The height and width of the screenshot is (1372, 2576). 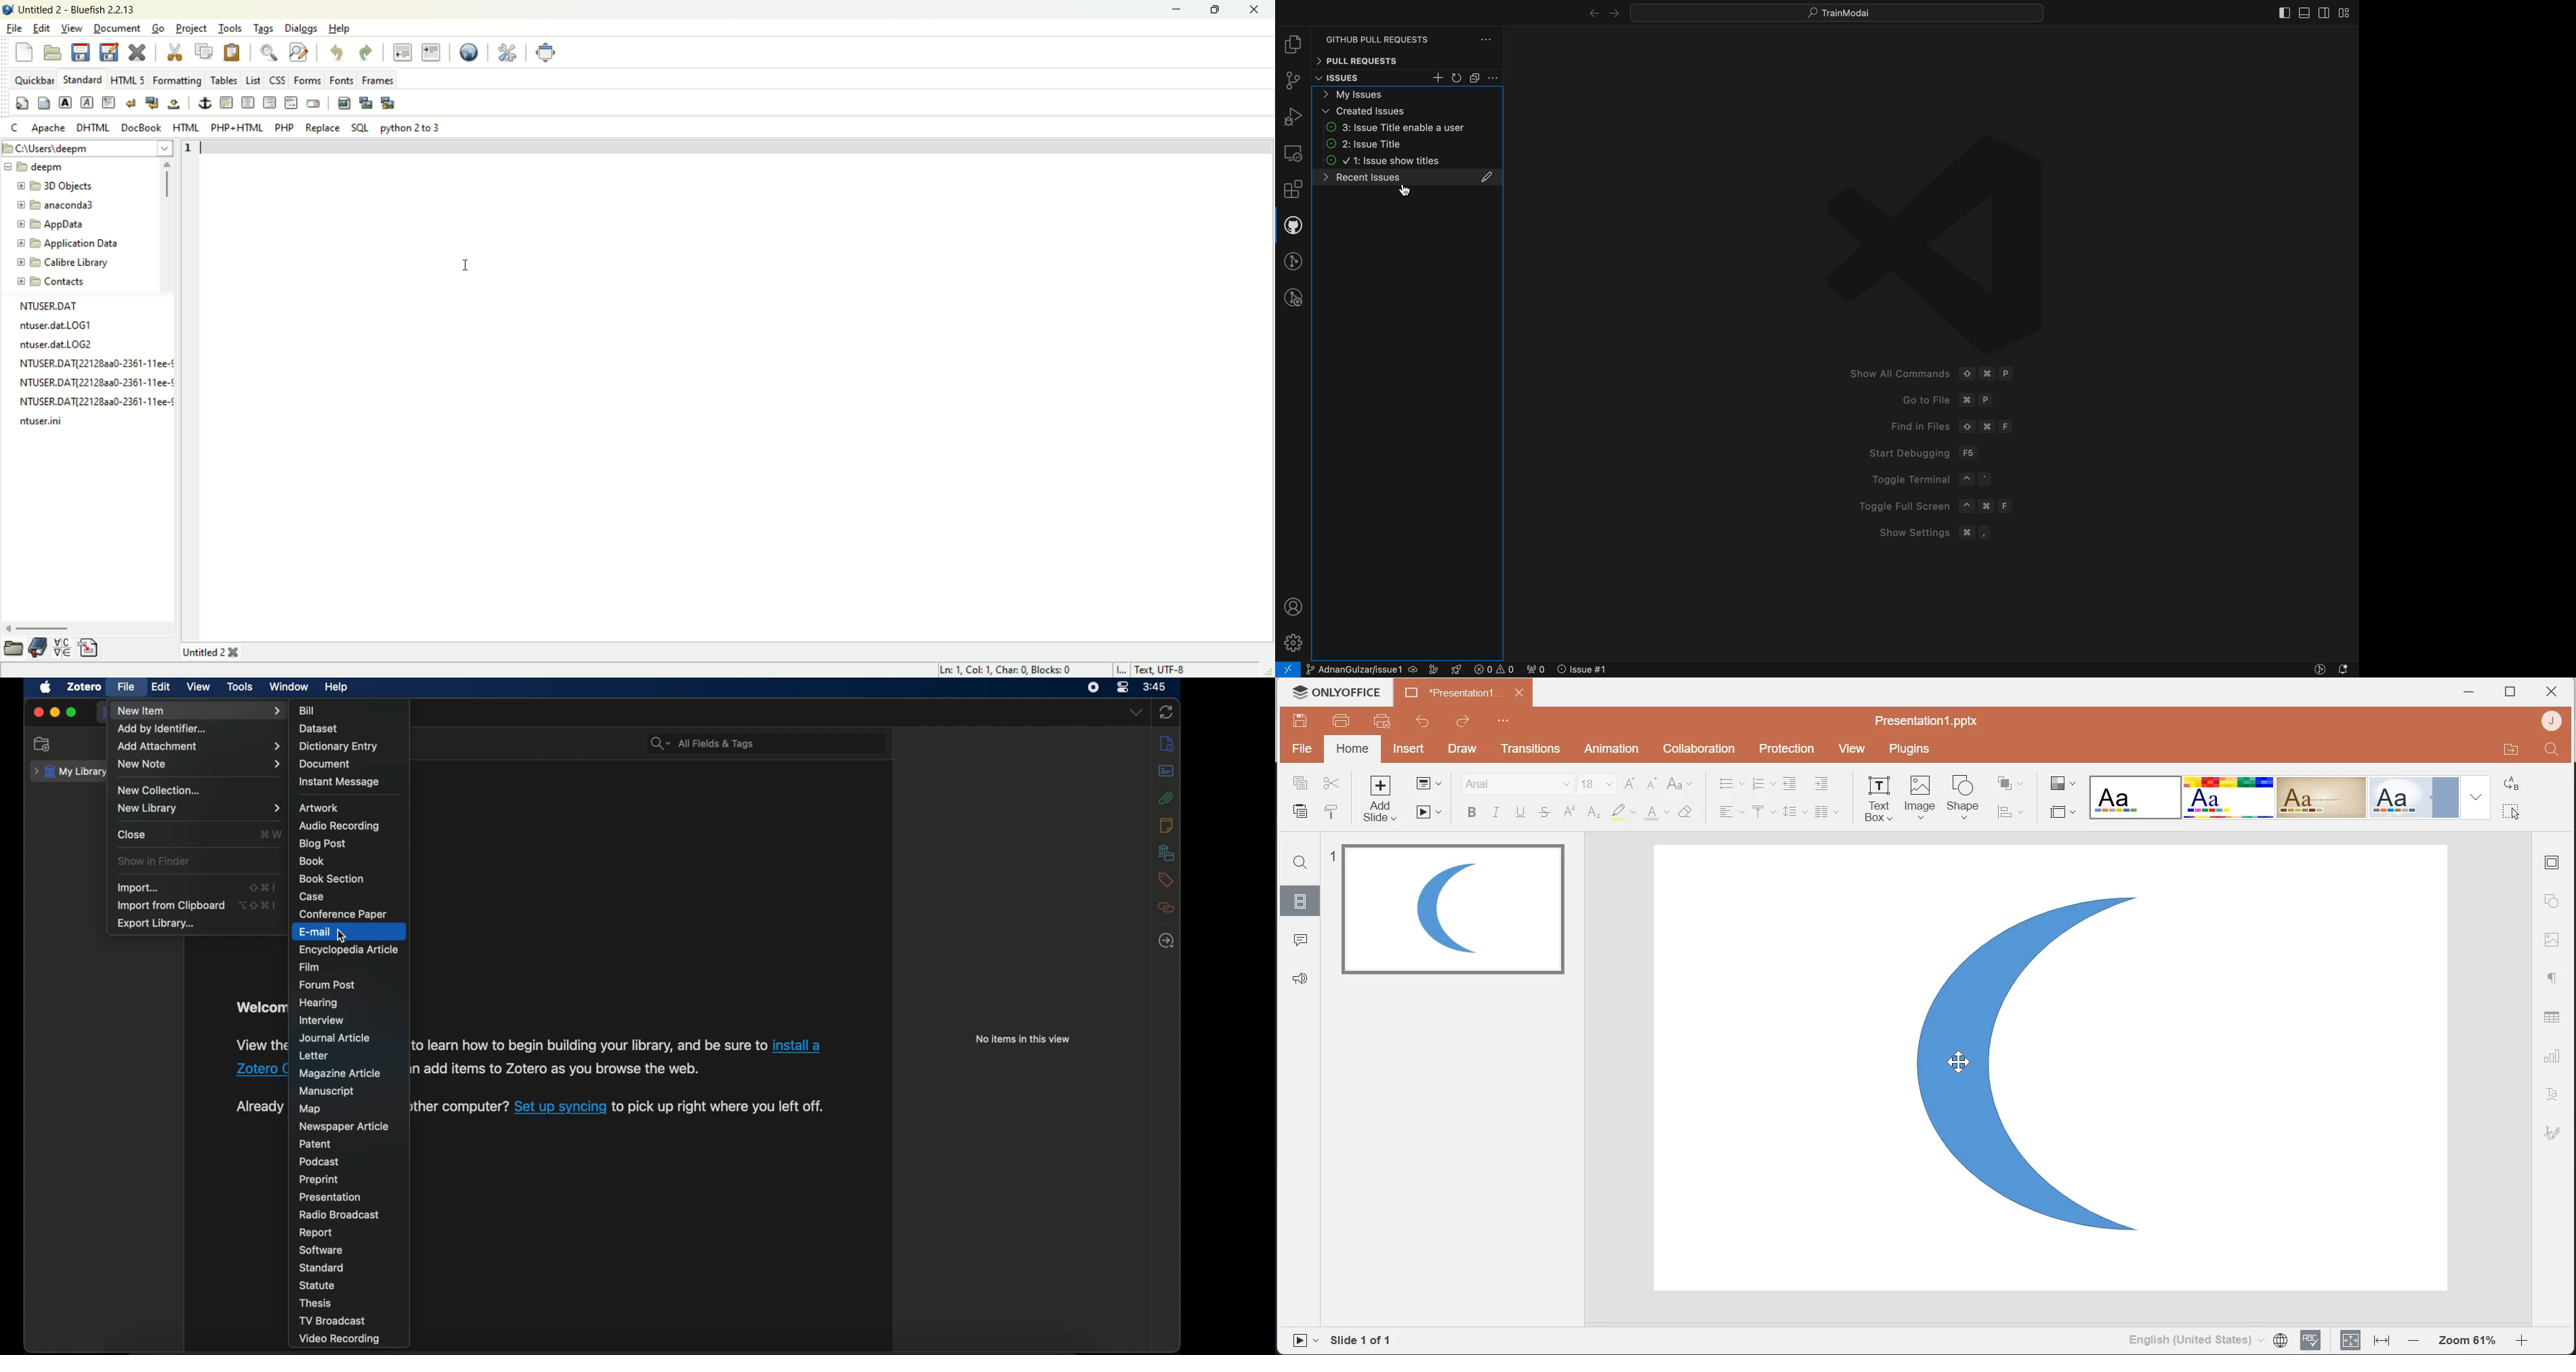 What do you see at coordinates (264, 29) in the screenshot?
I see `tags` at bounding box center [264, 29].